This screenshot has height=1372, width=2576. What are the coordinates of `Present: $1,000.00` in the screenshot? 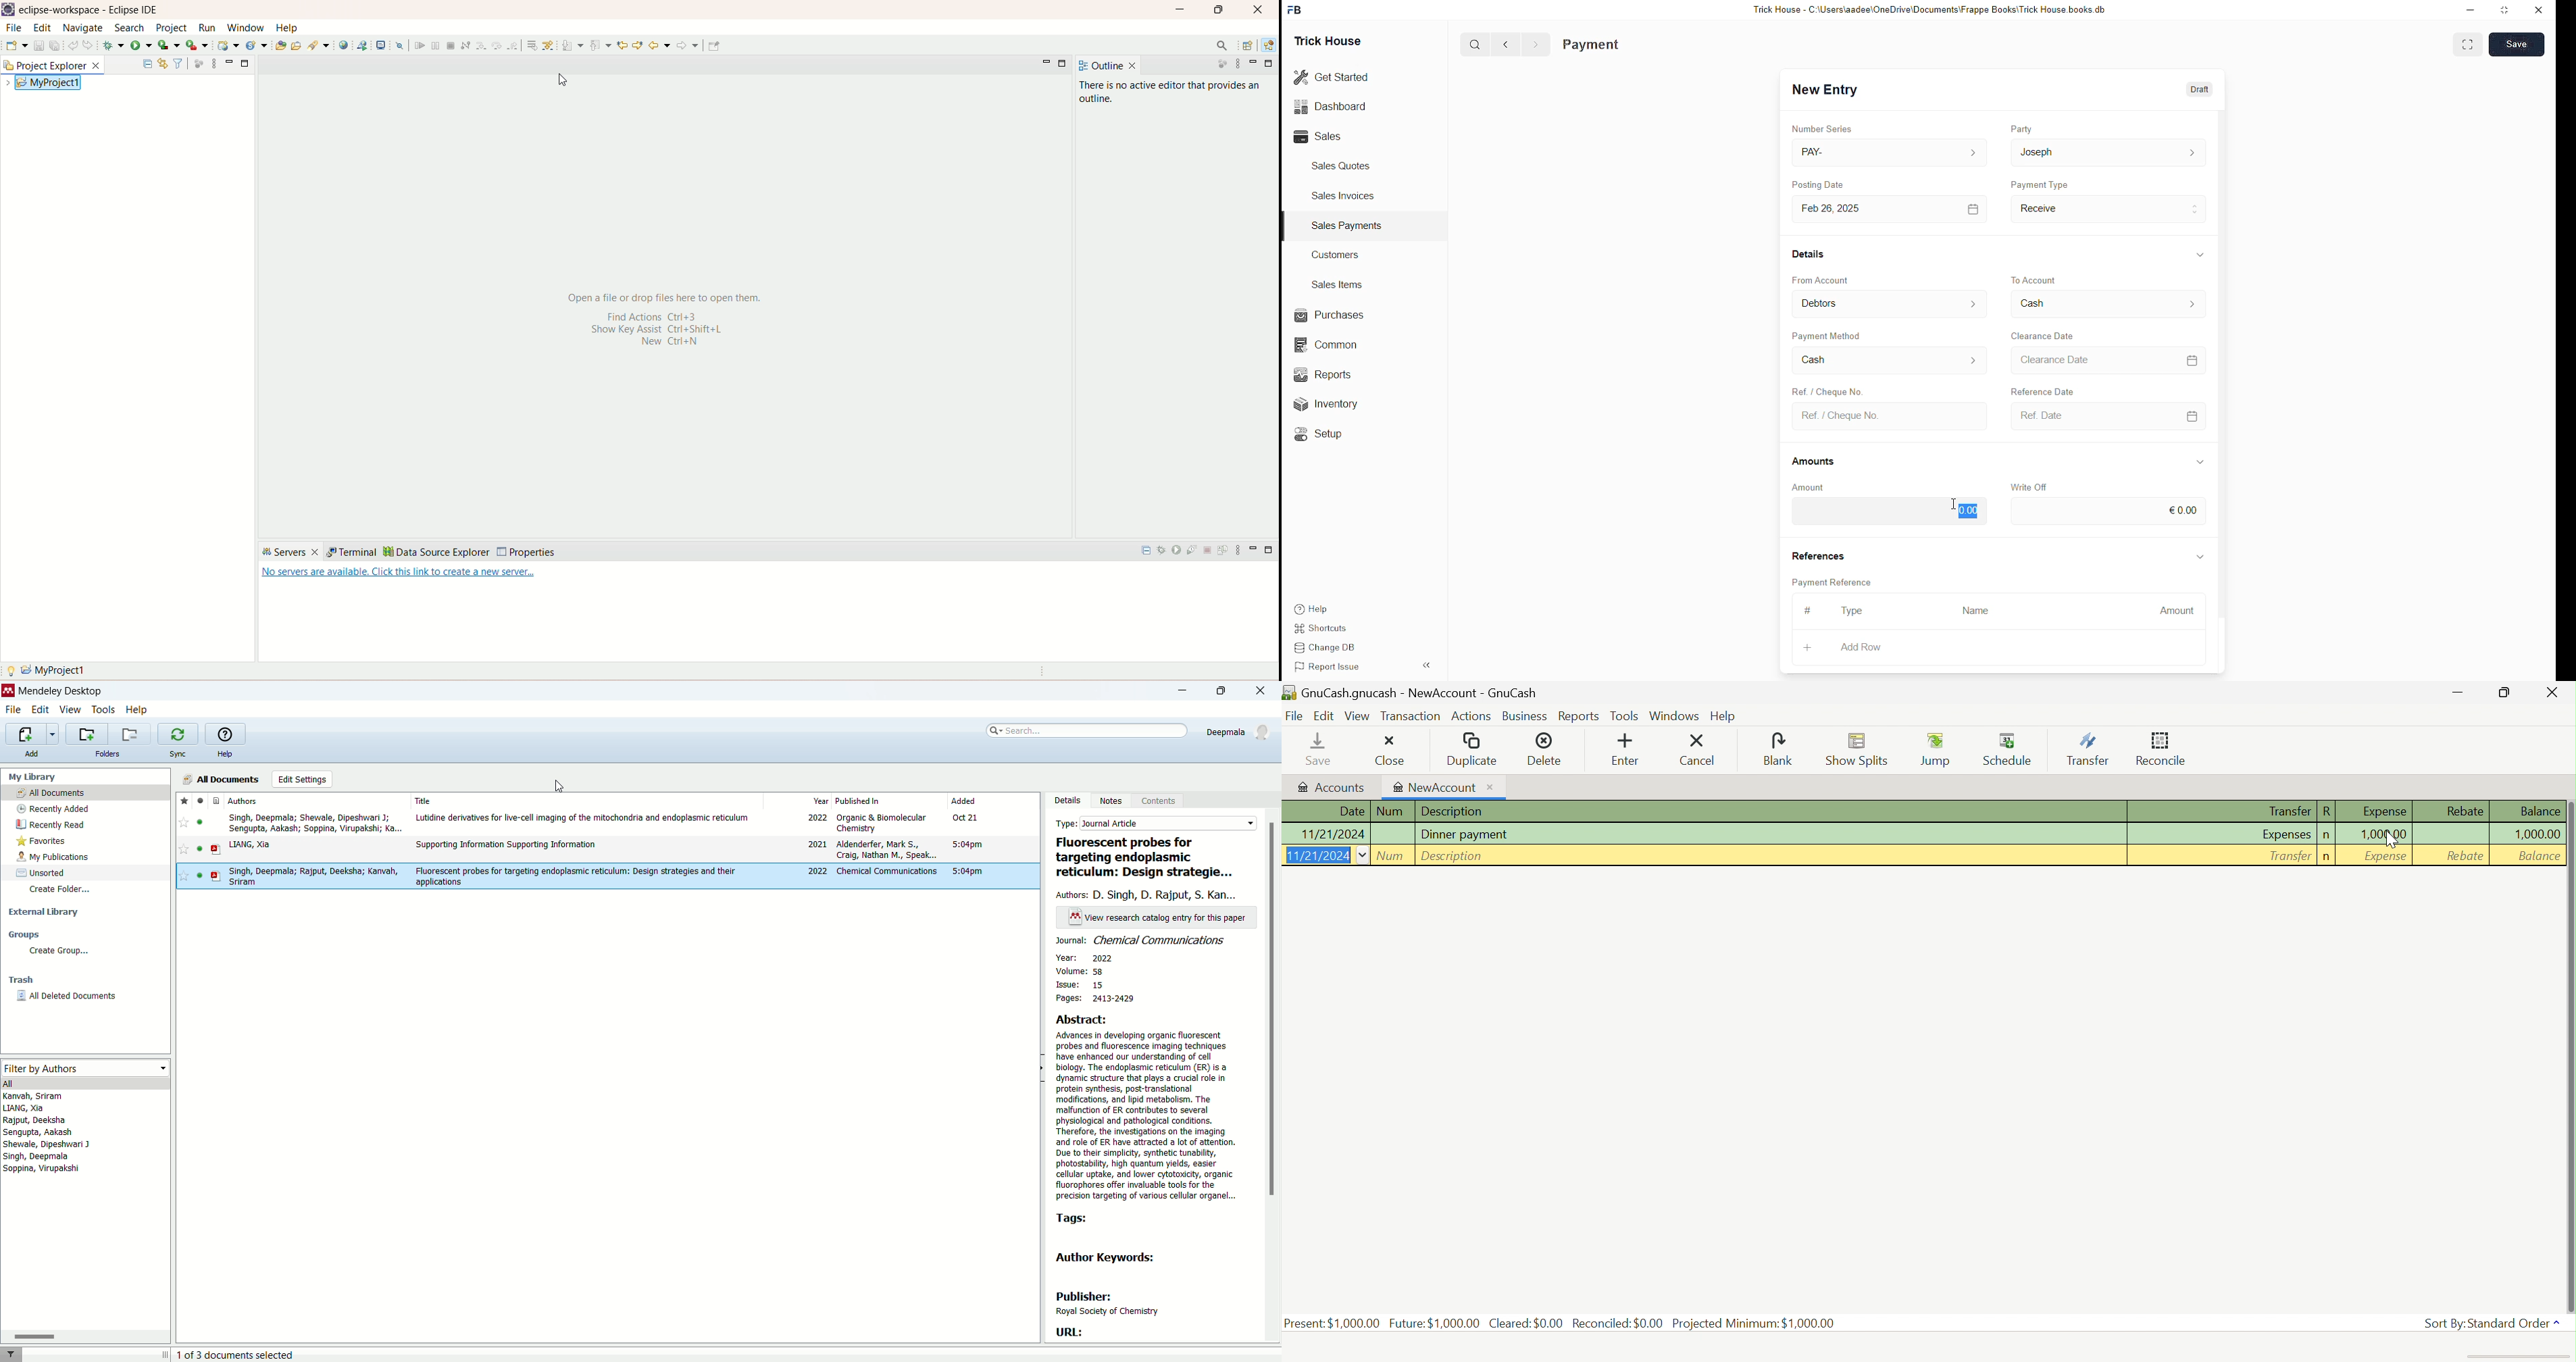 It's located at (1332, 1323).